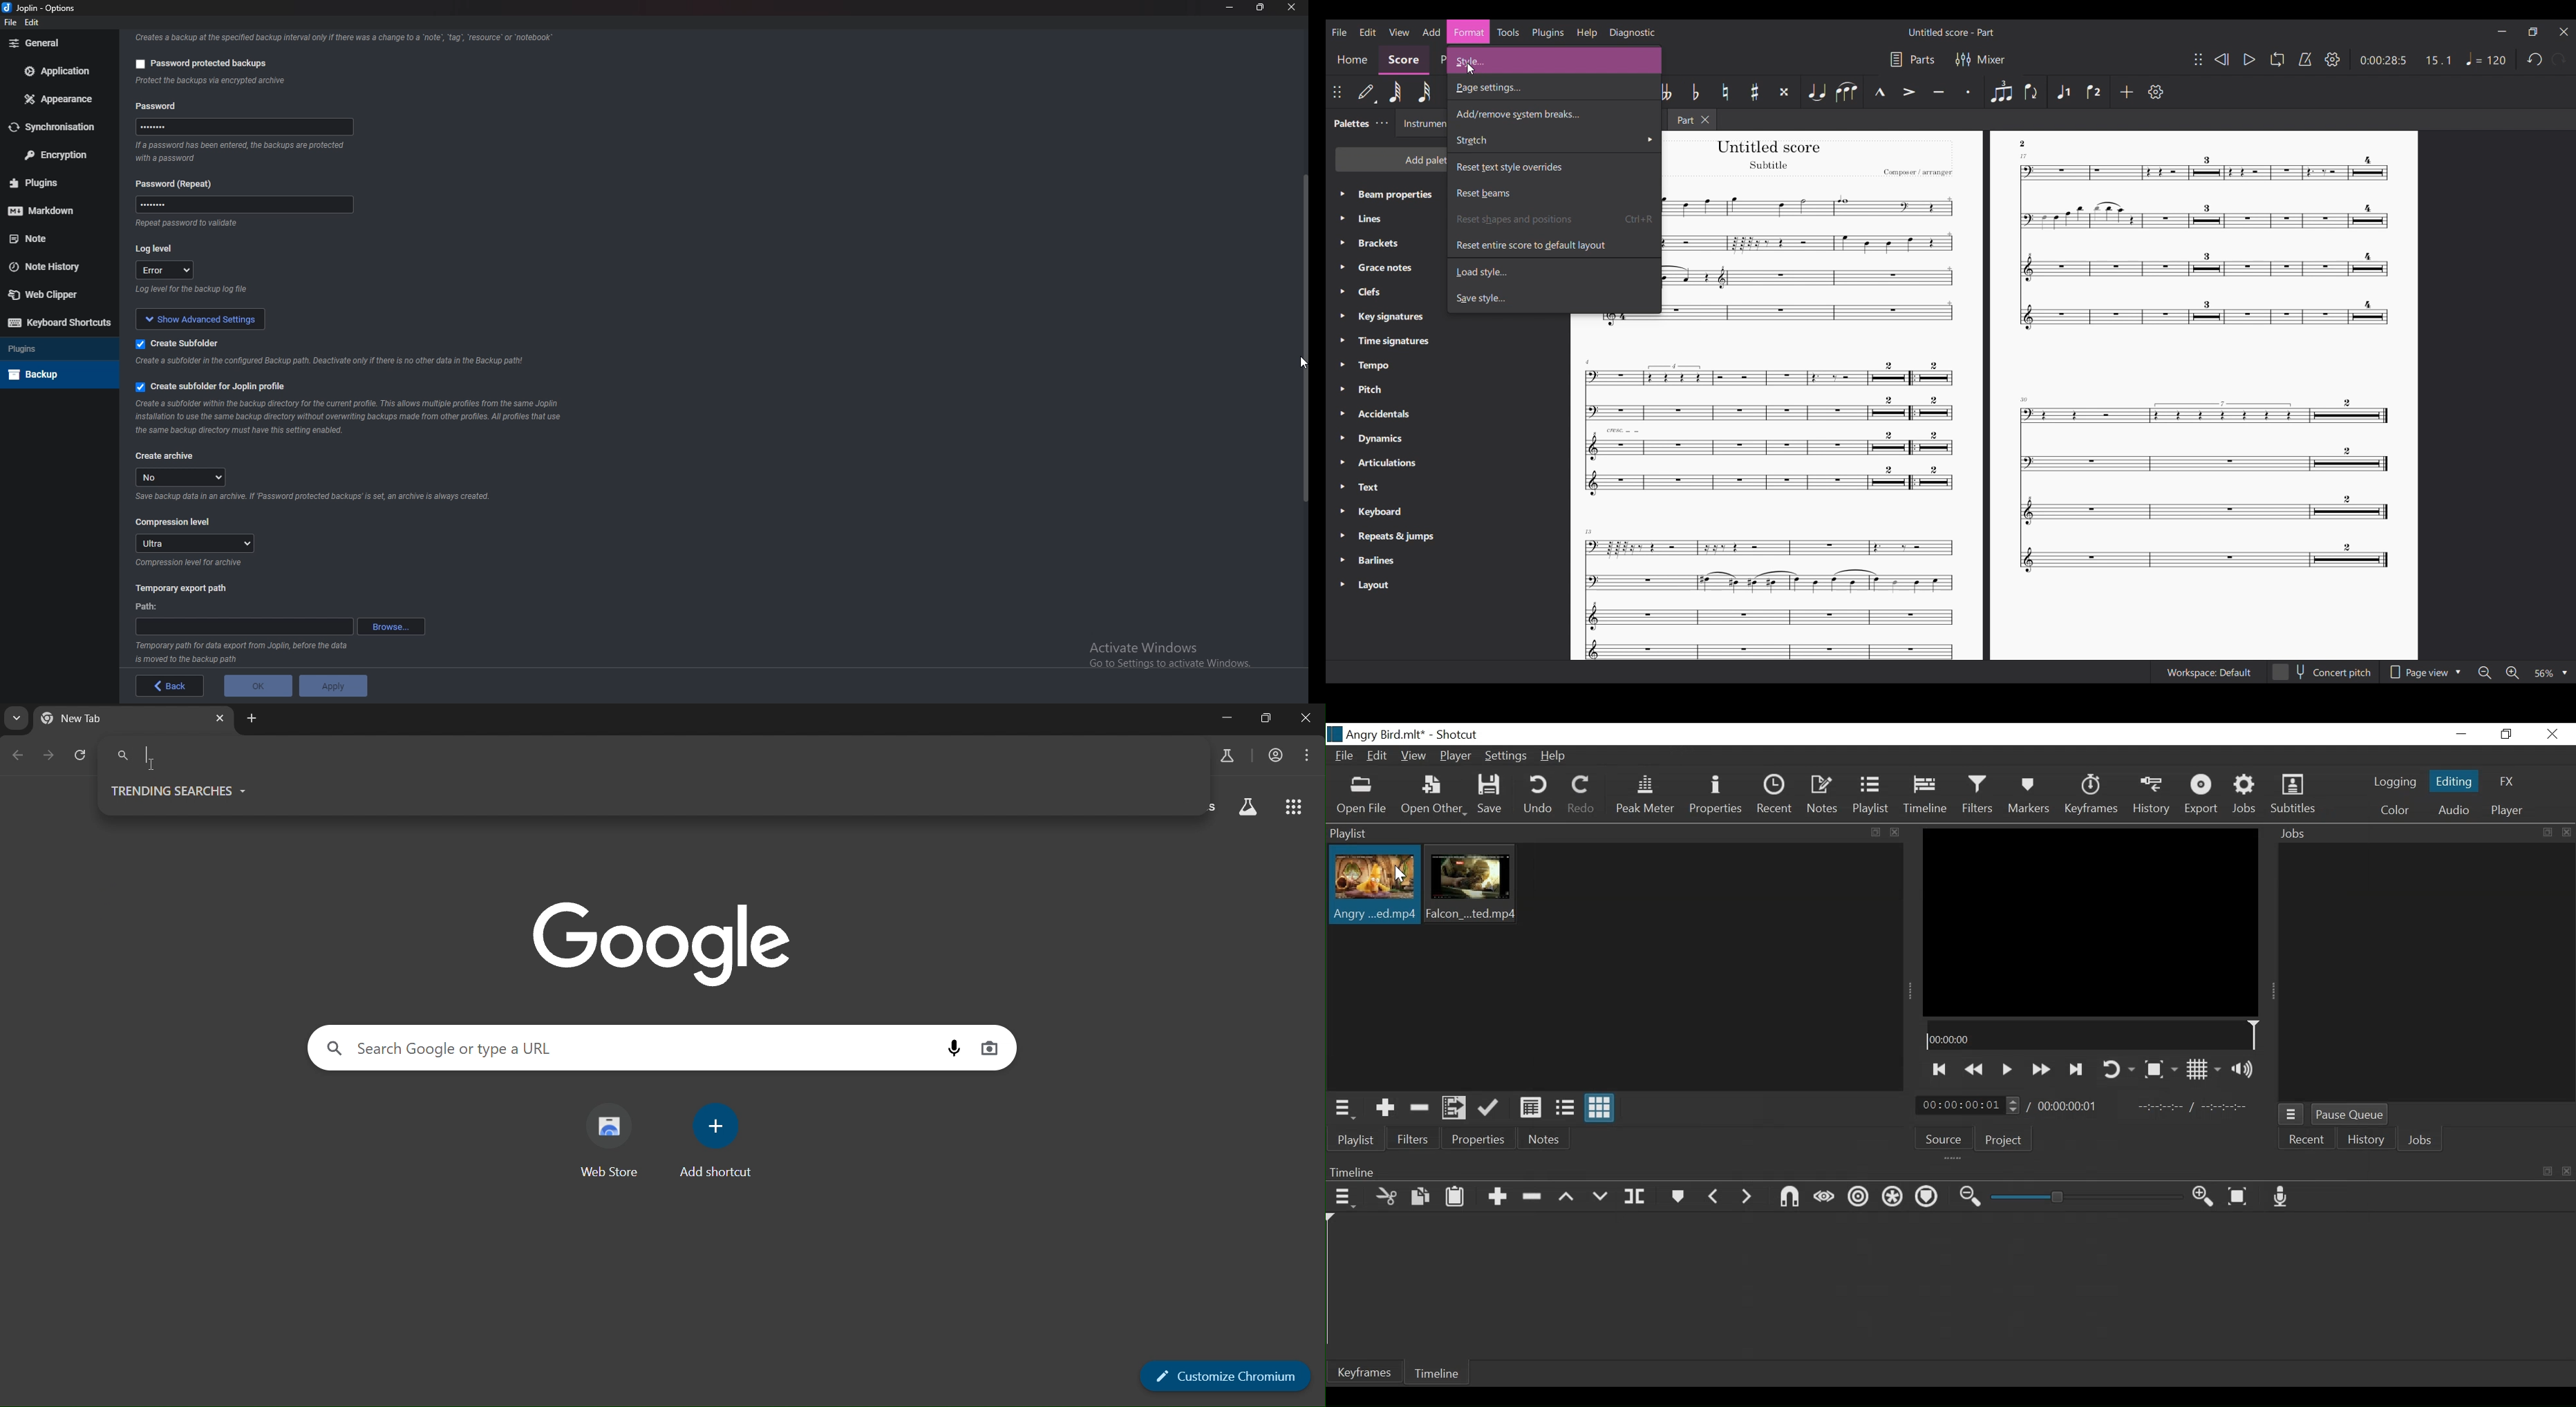 Image resolution: width=2576 pixels, height=1428 pixels. I want to click on Note history, so click(56, 267).